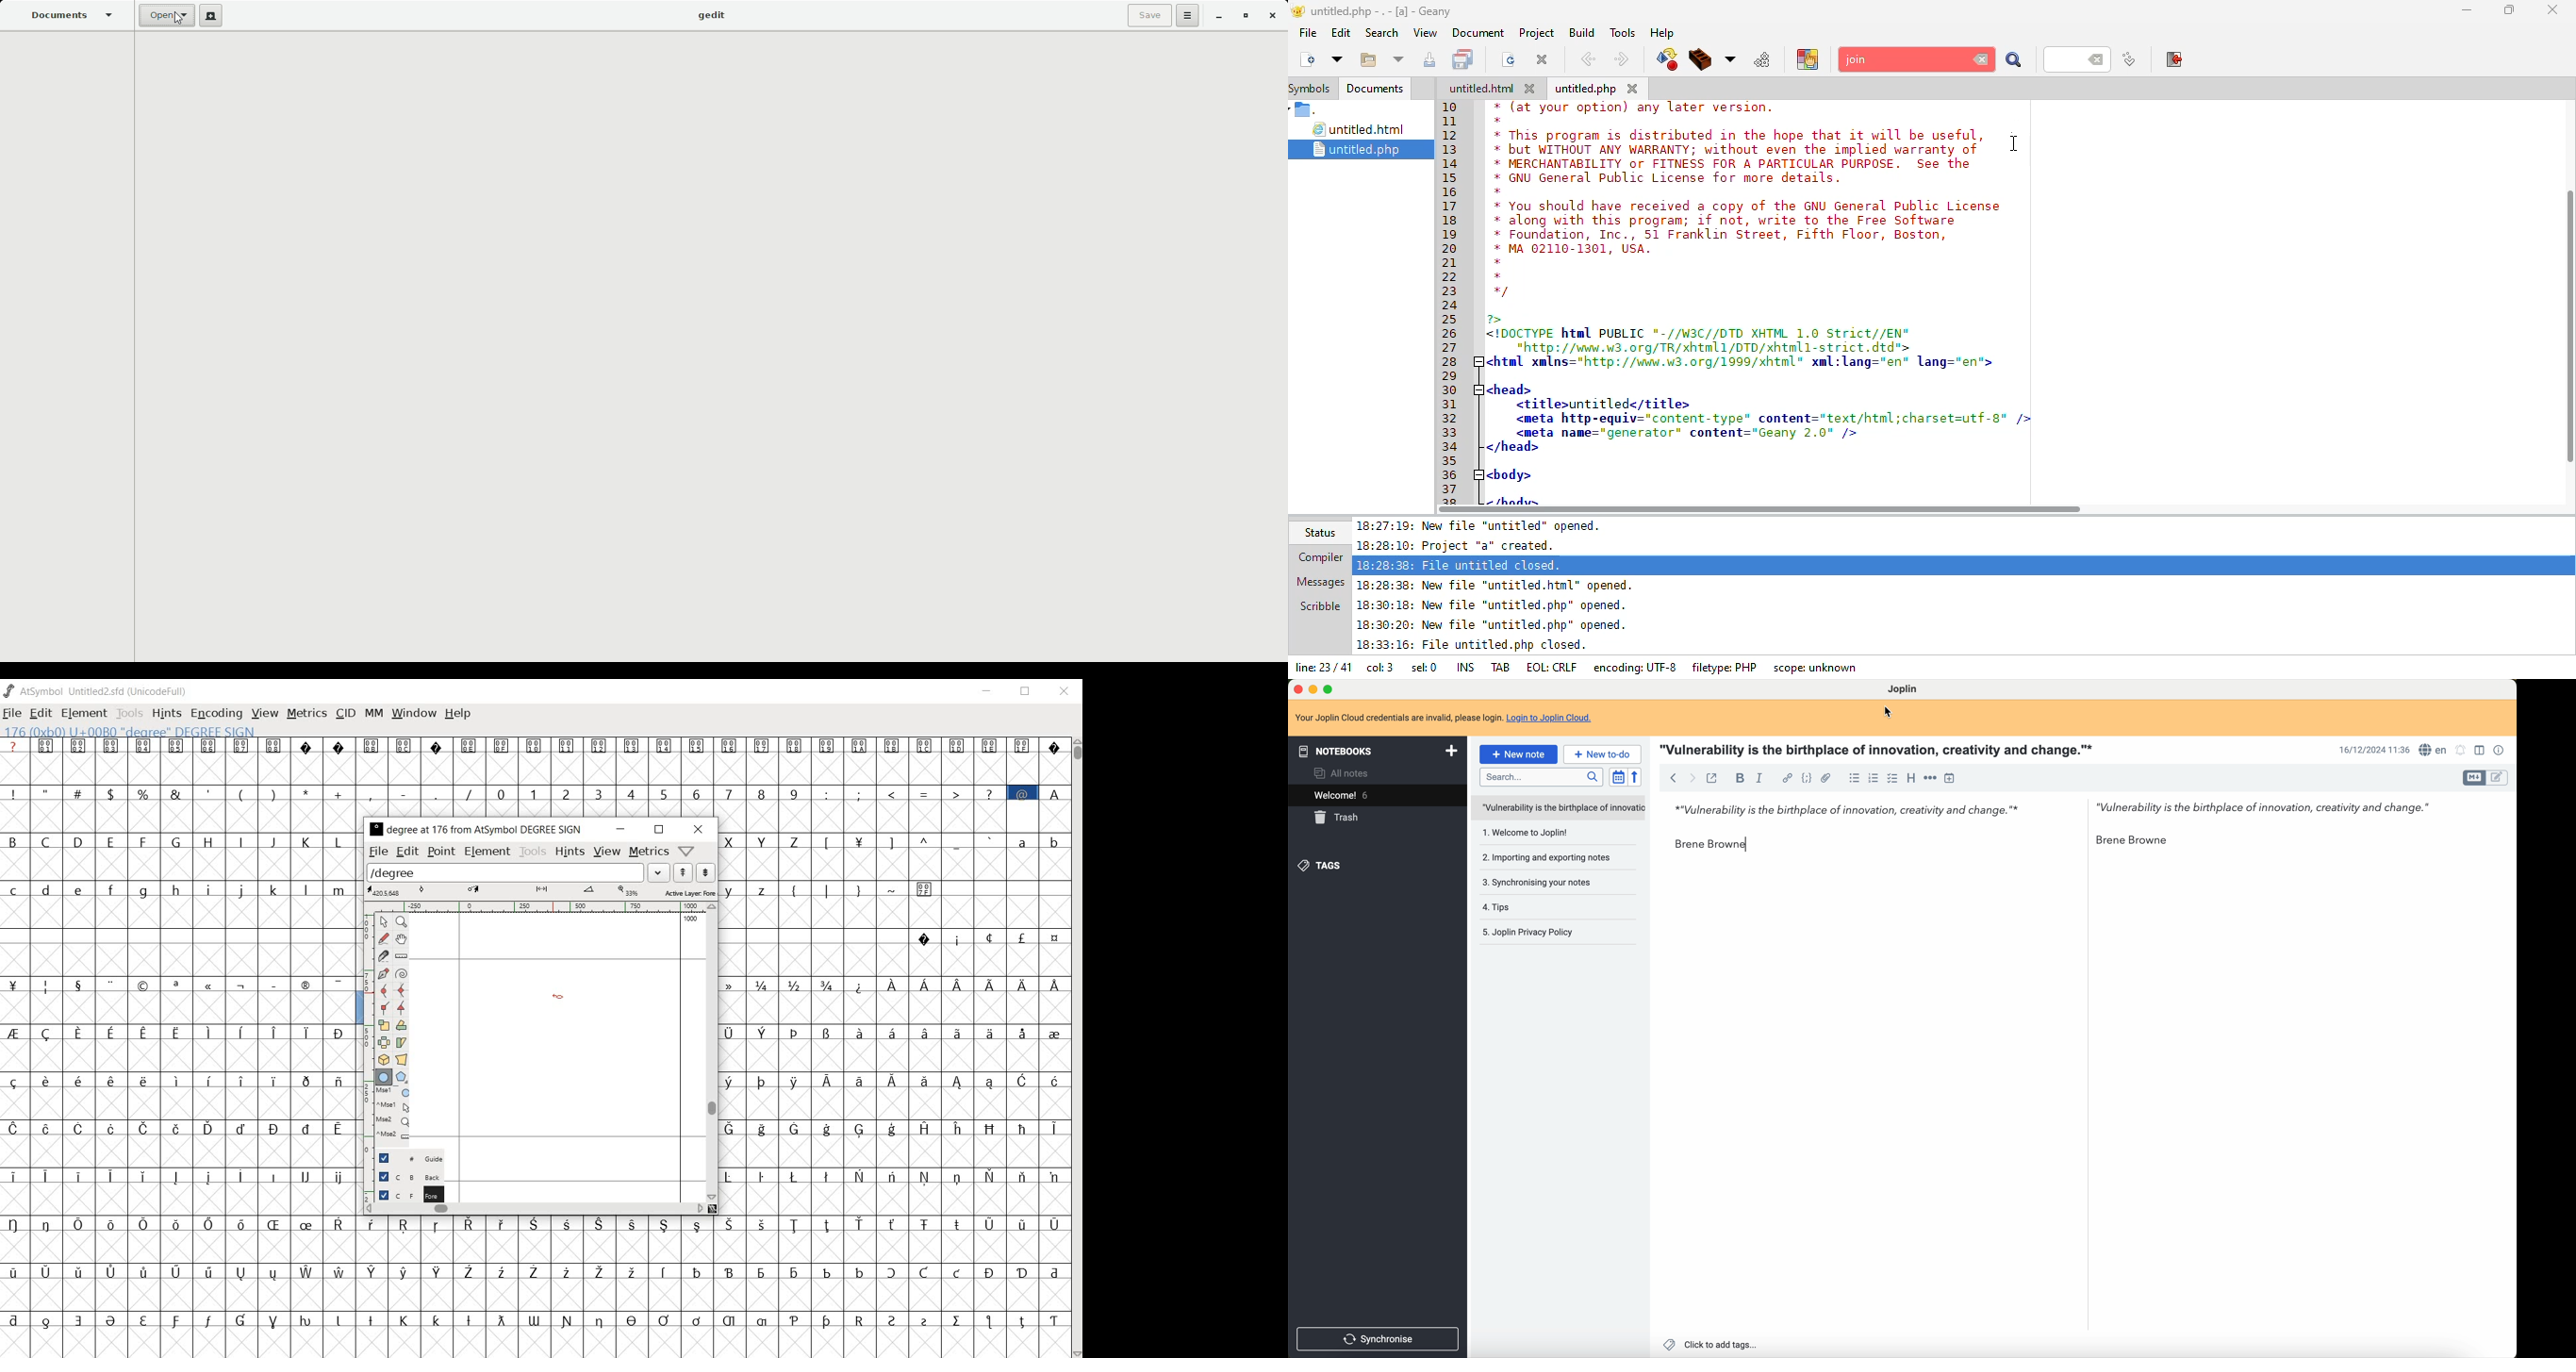  Describe the element at coordinates (958, 985) in the screenshot. I see `Special letters` at that location.